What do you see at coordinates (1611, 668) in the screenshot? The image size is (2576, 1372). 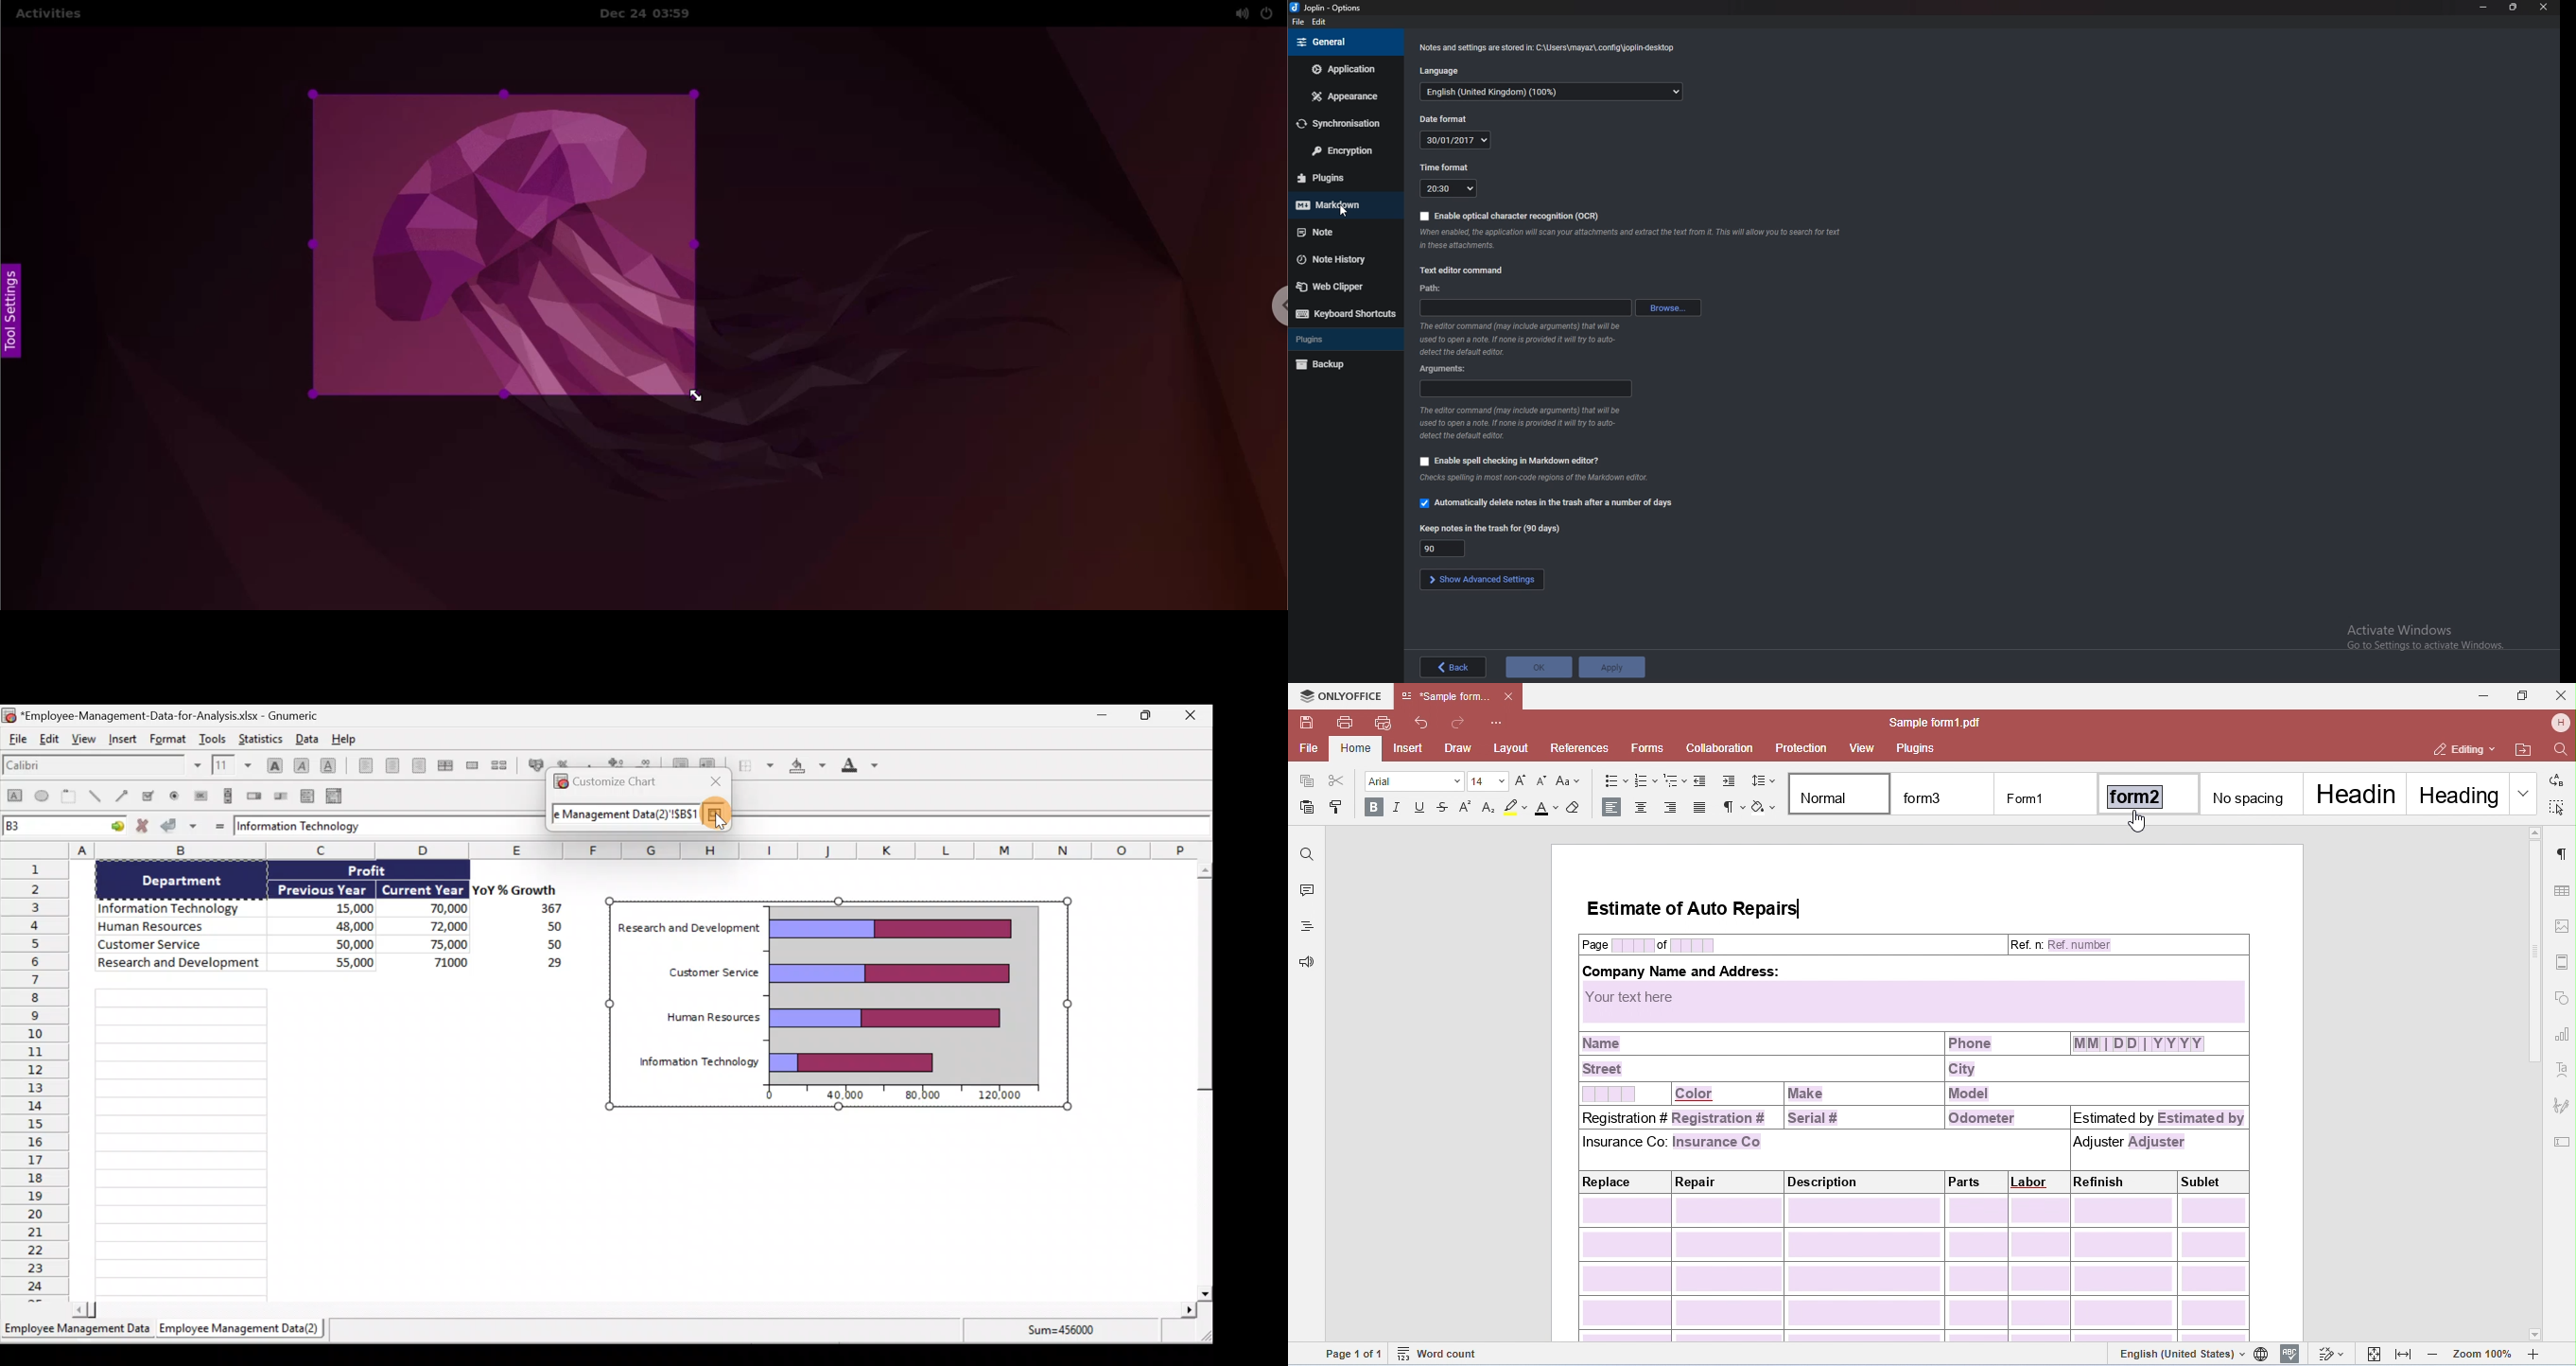 I see `apply` at bounding box center [1611, 668].